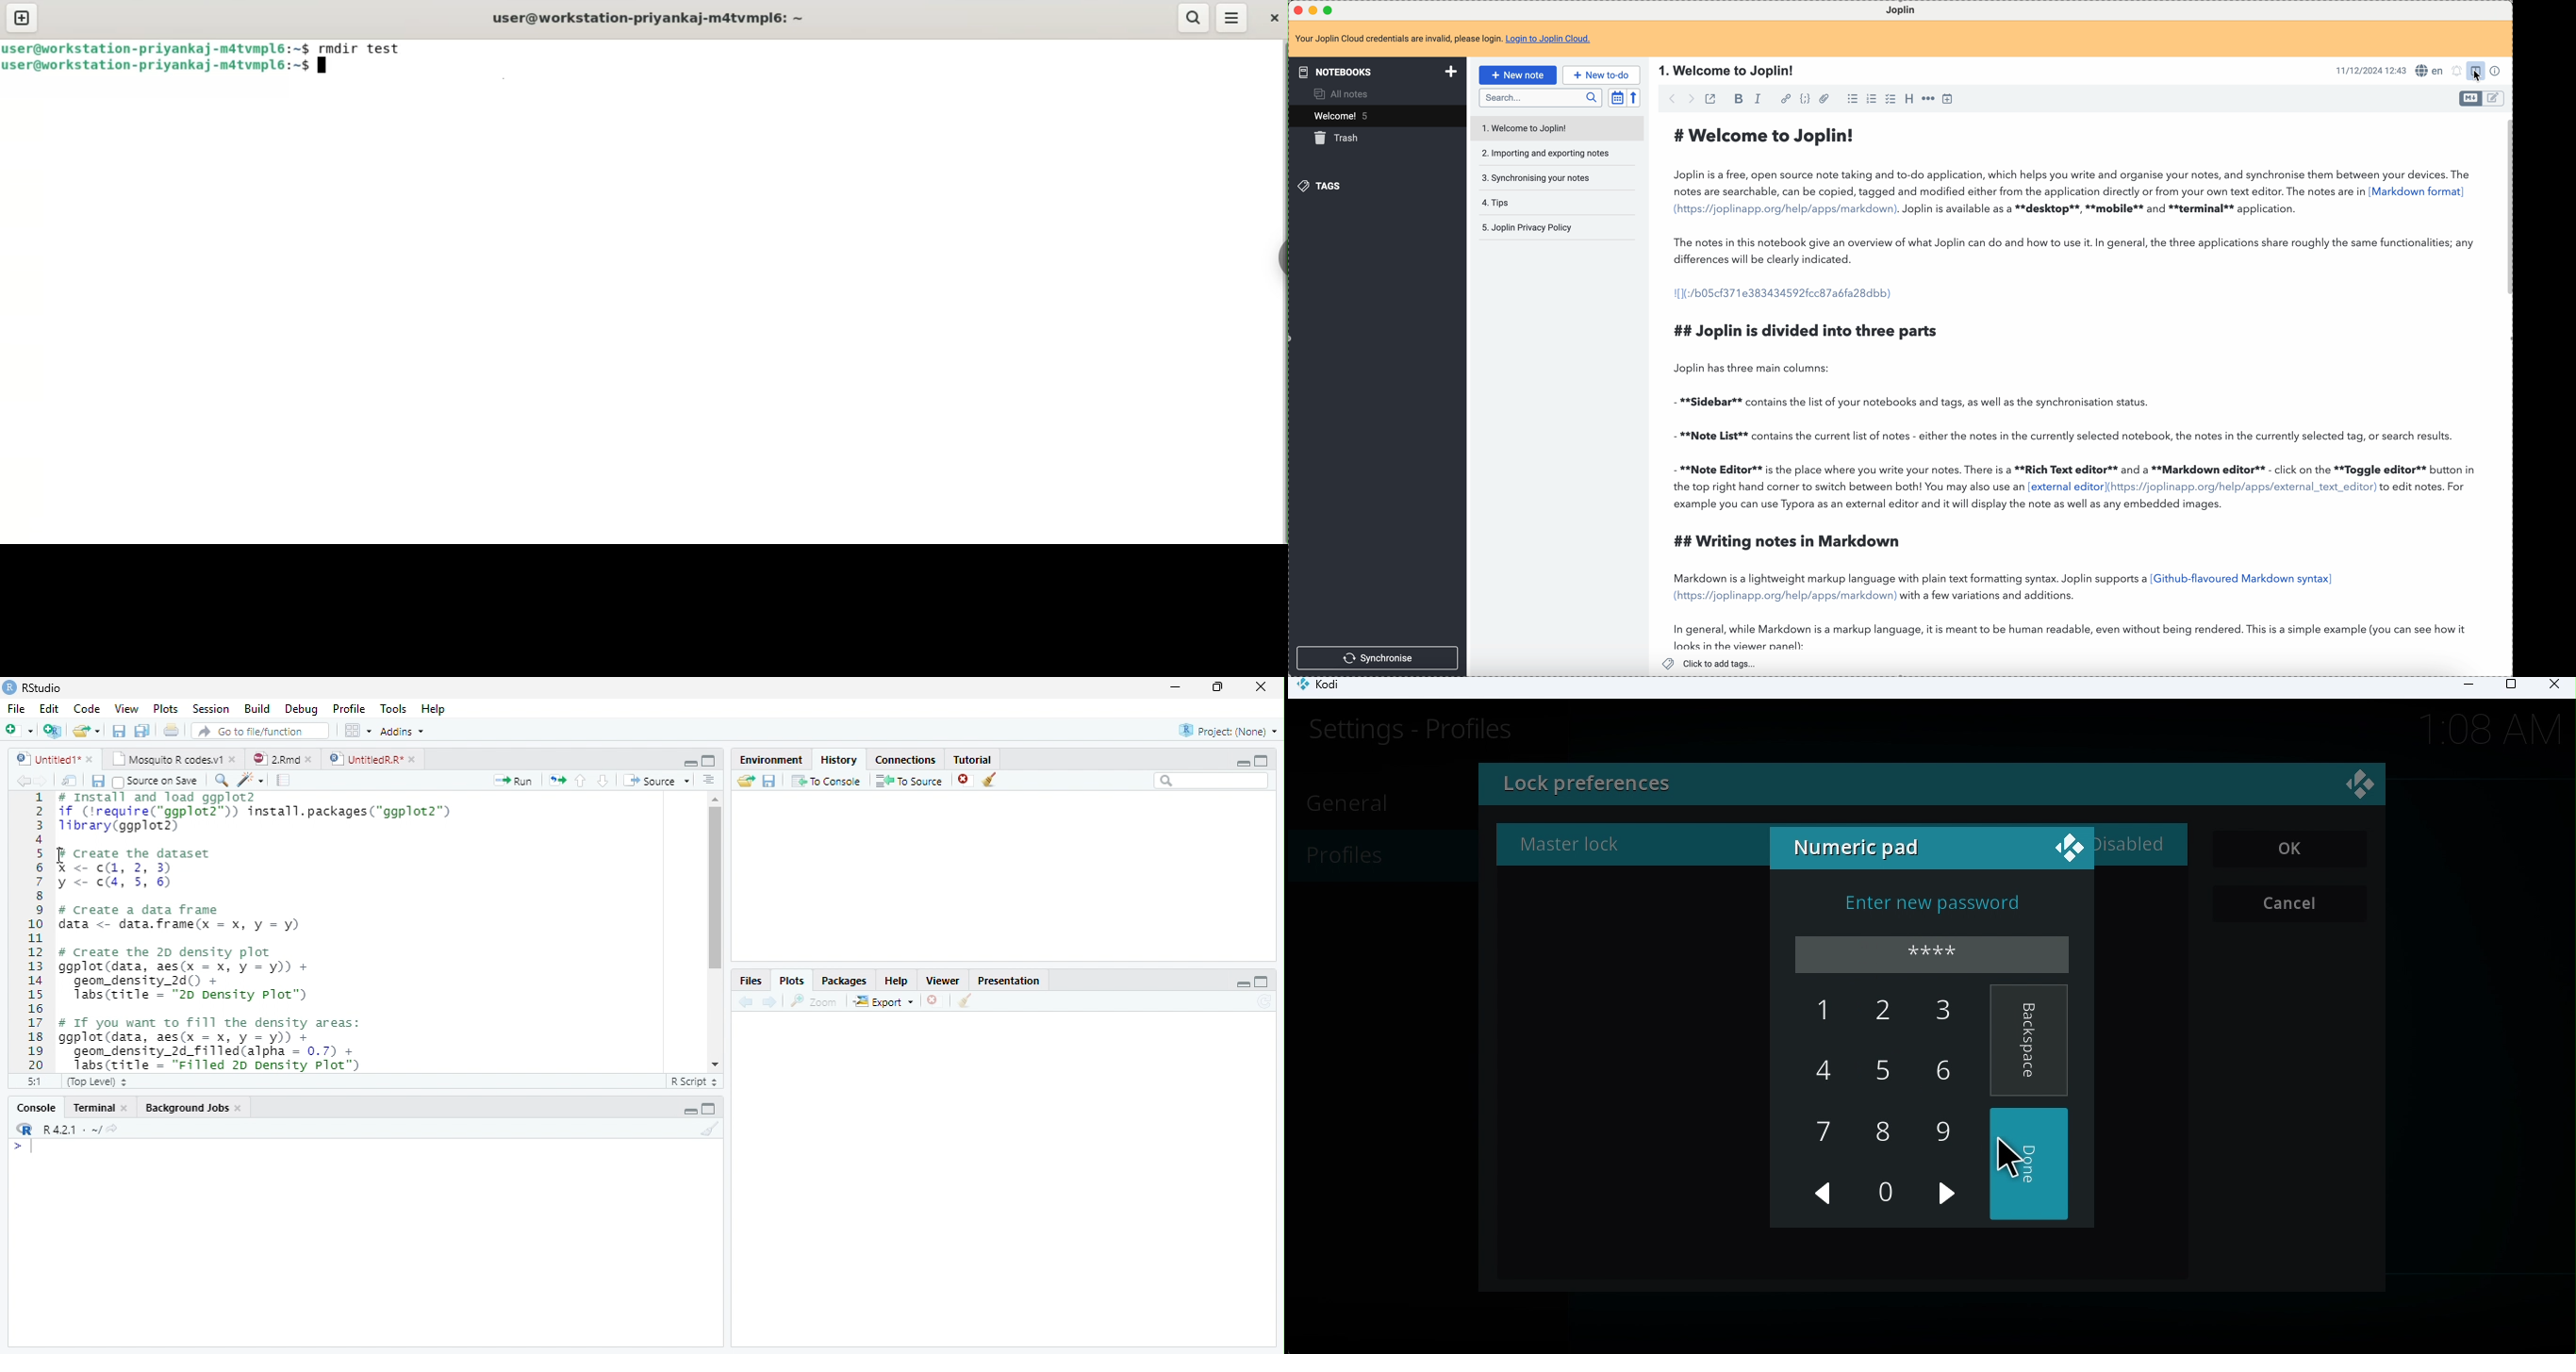  I want to click on Scrollbar up, so click(713, 799).